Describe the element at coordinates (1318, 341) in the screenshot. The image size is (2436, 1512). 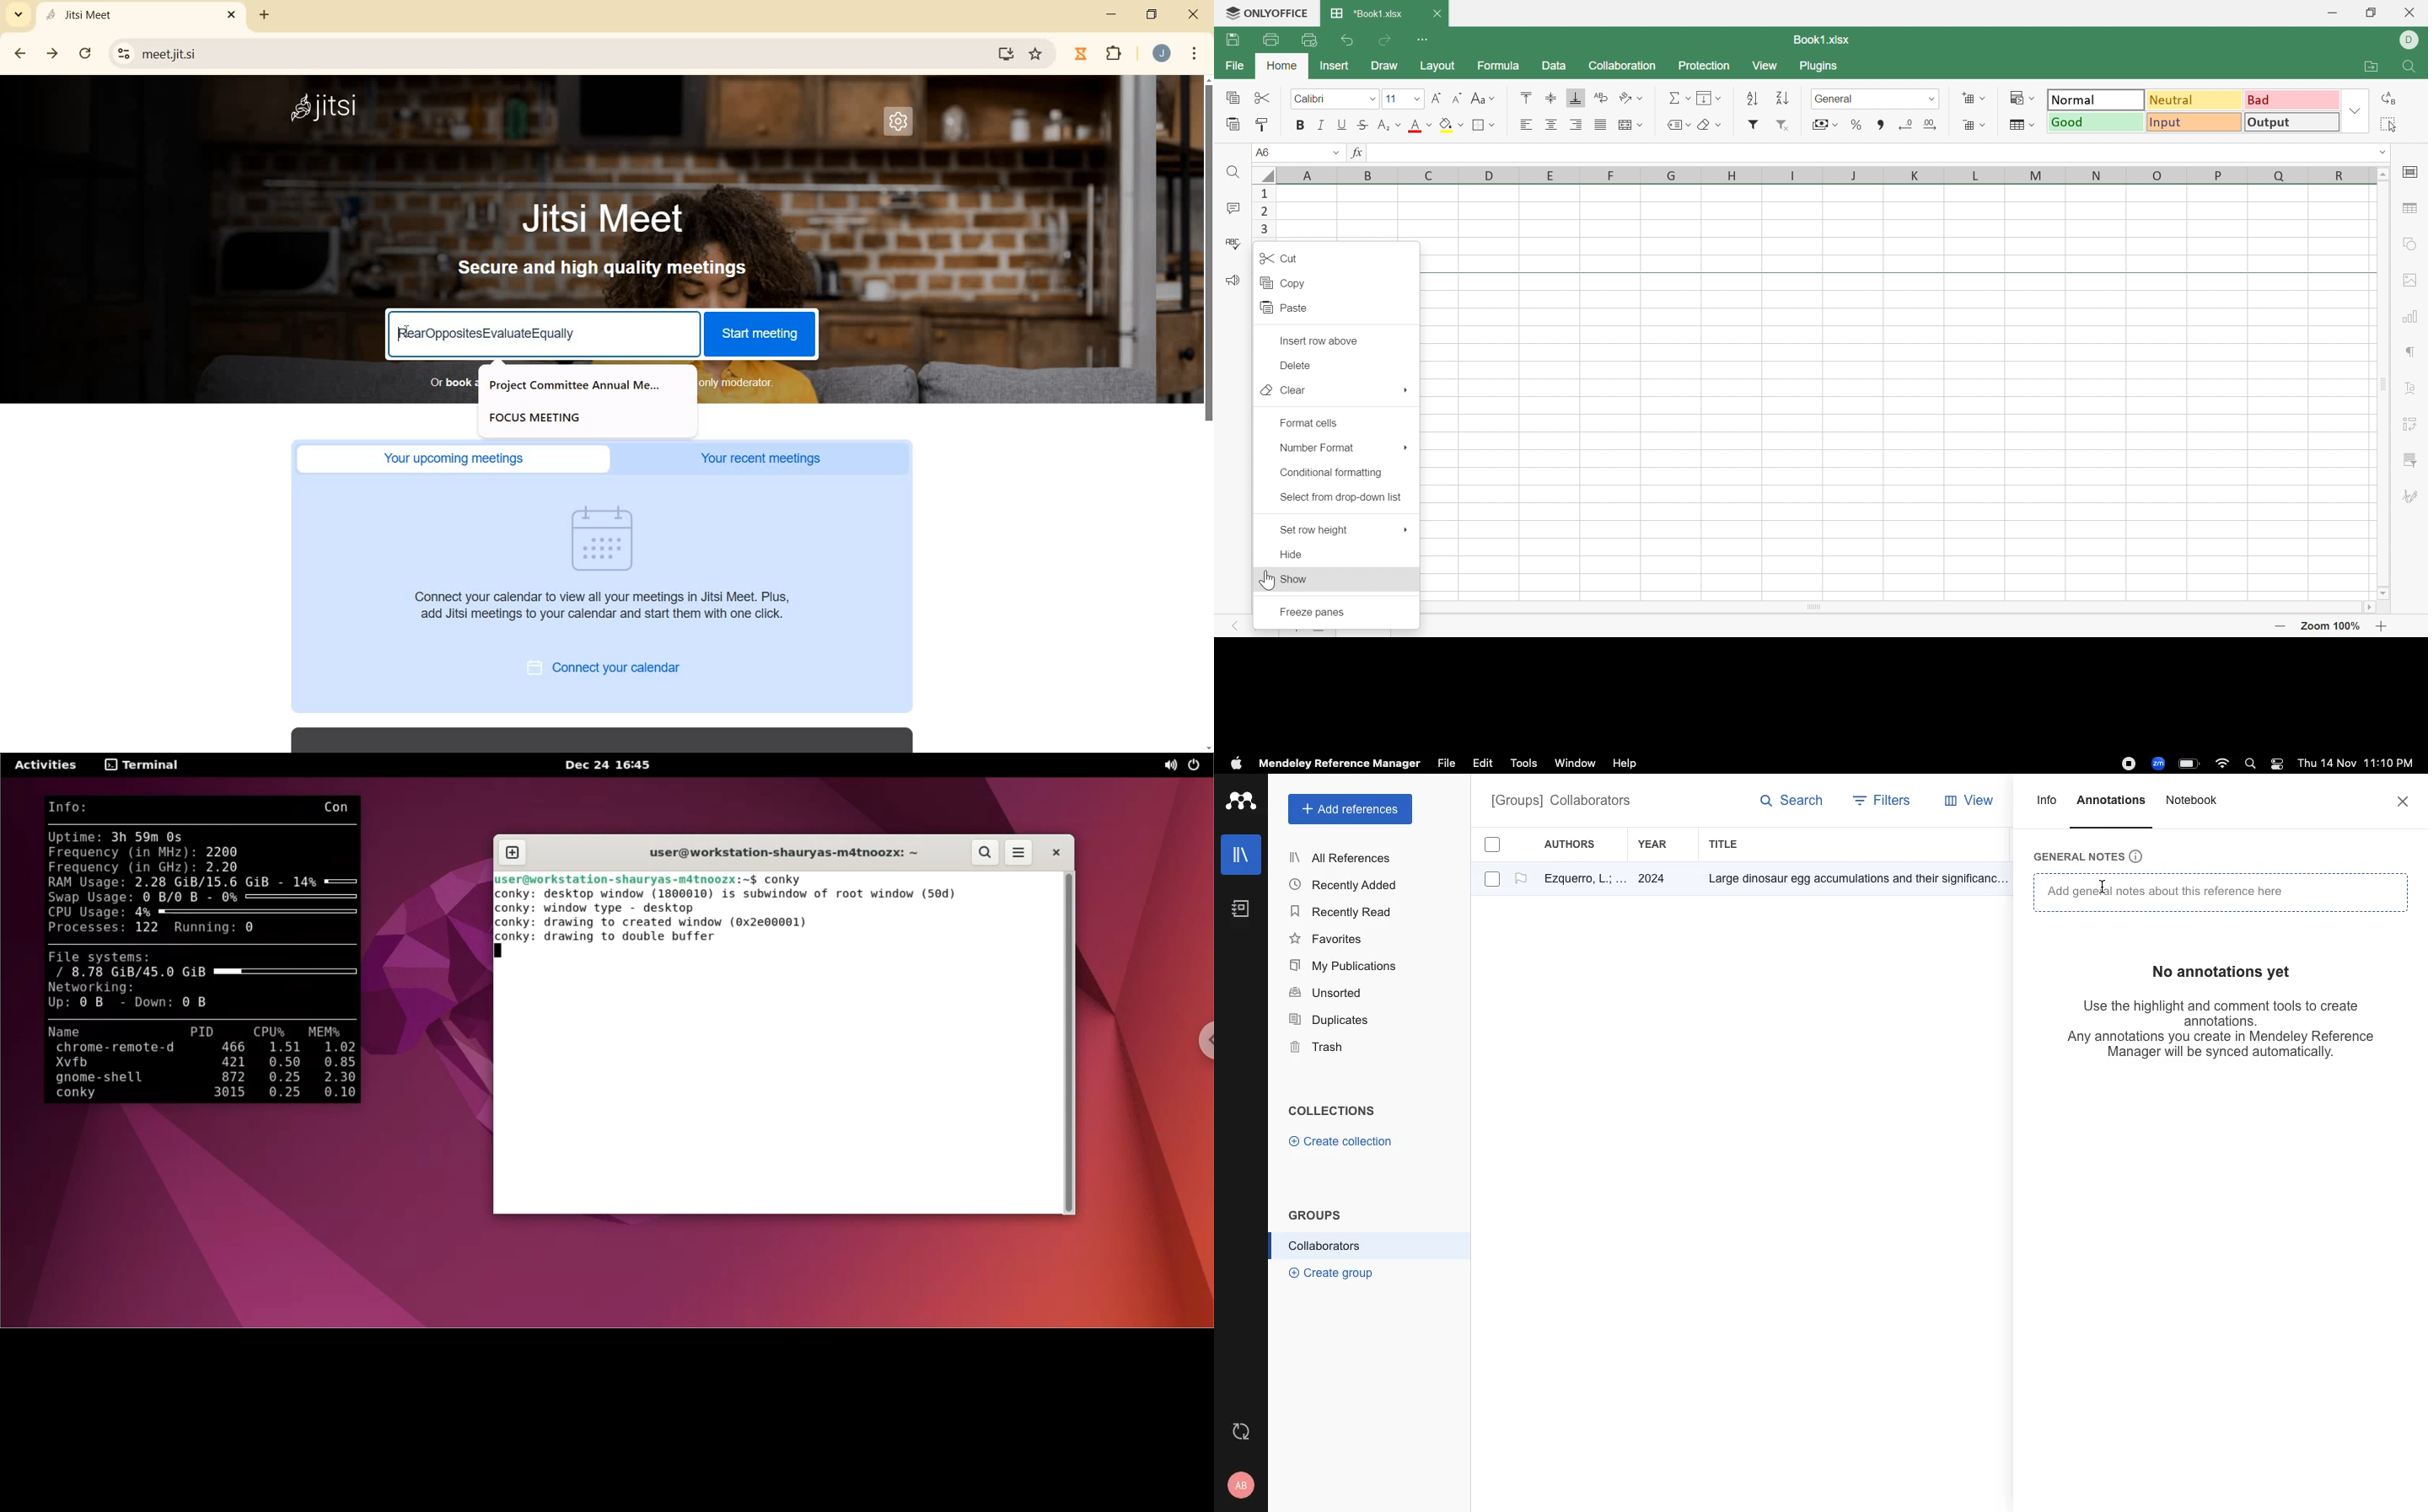
I see `Insert row above` at that location.